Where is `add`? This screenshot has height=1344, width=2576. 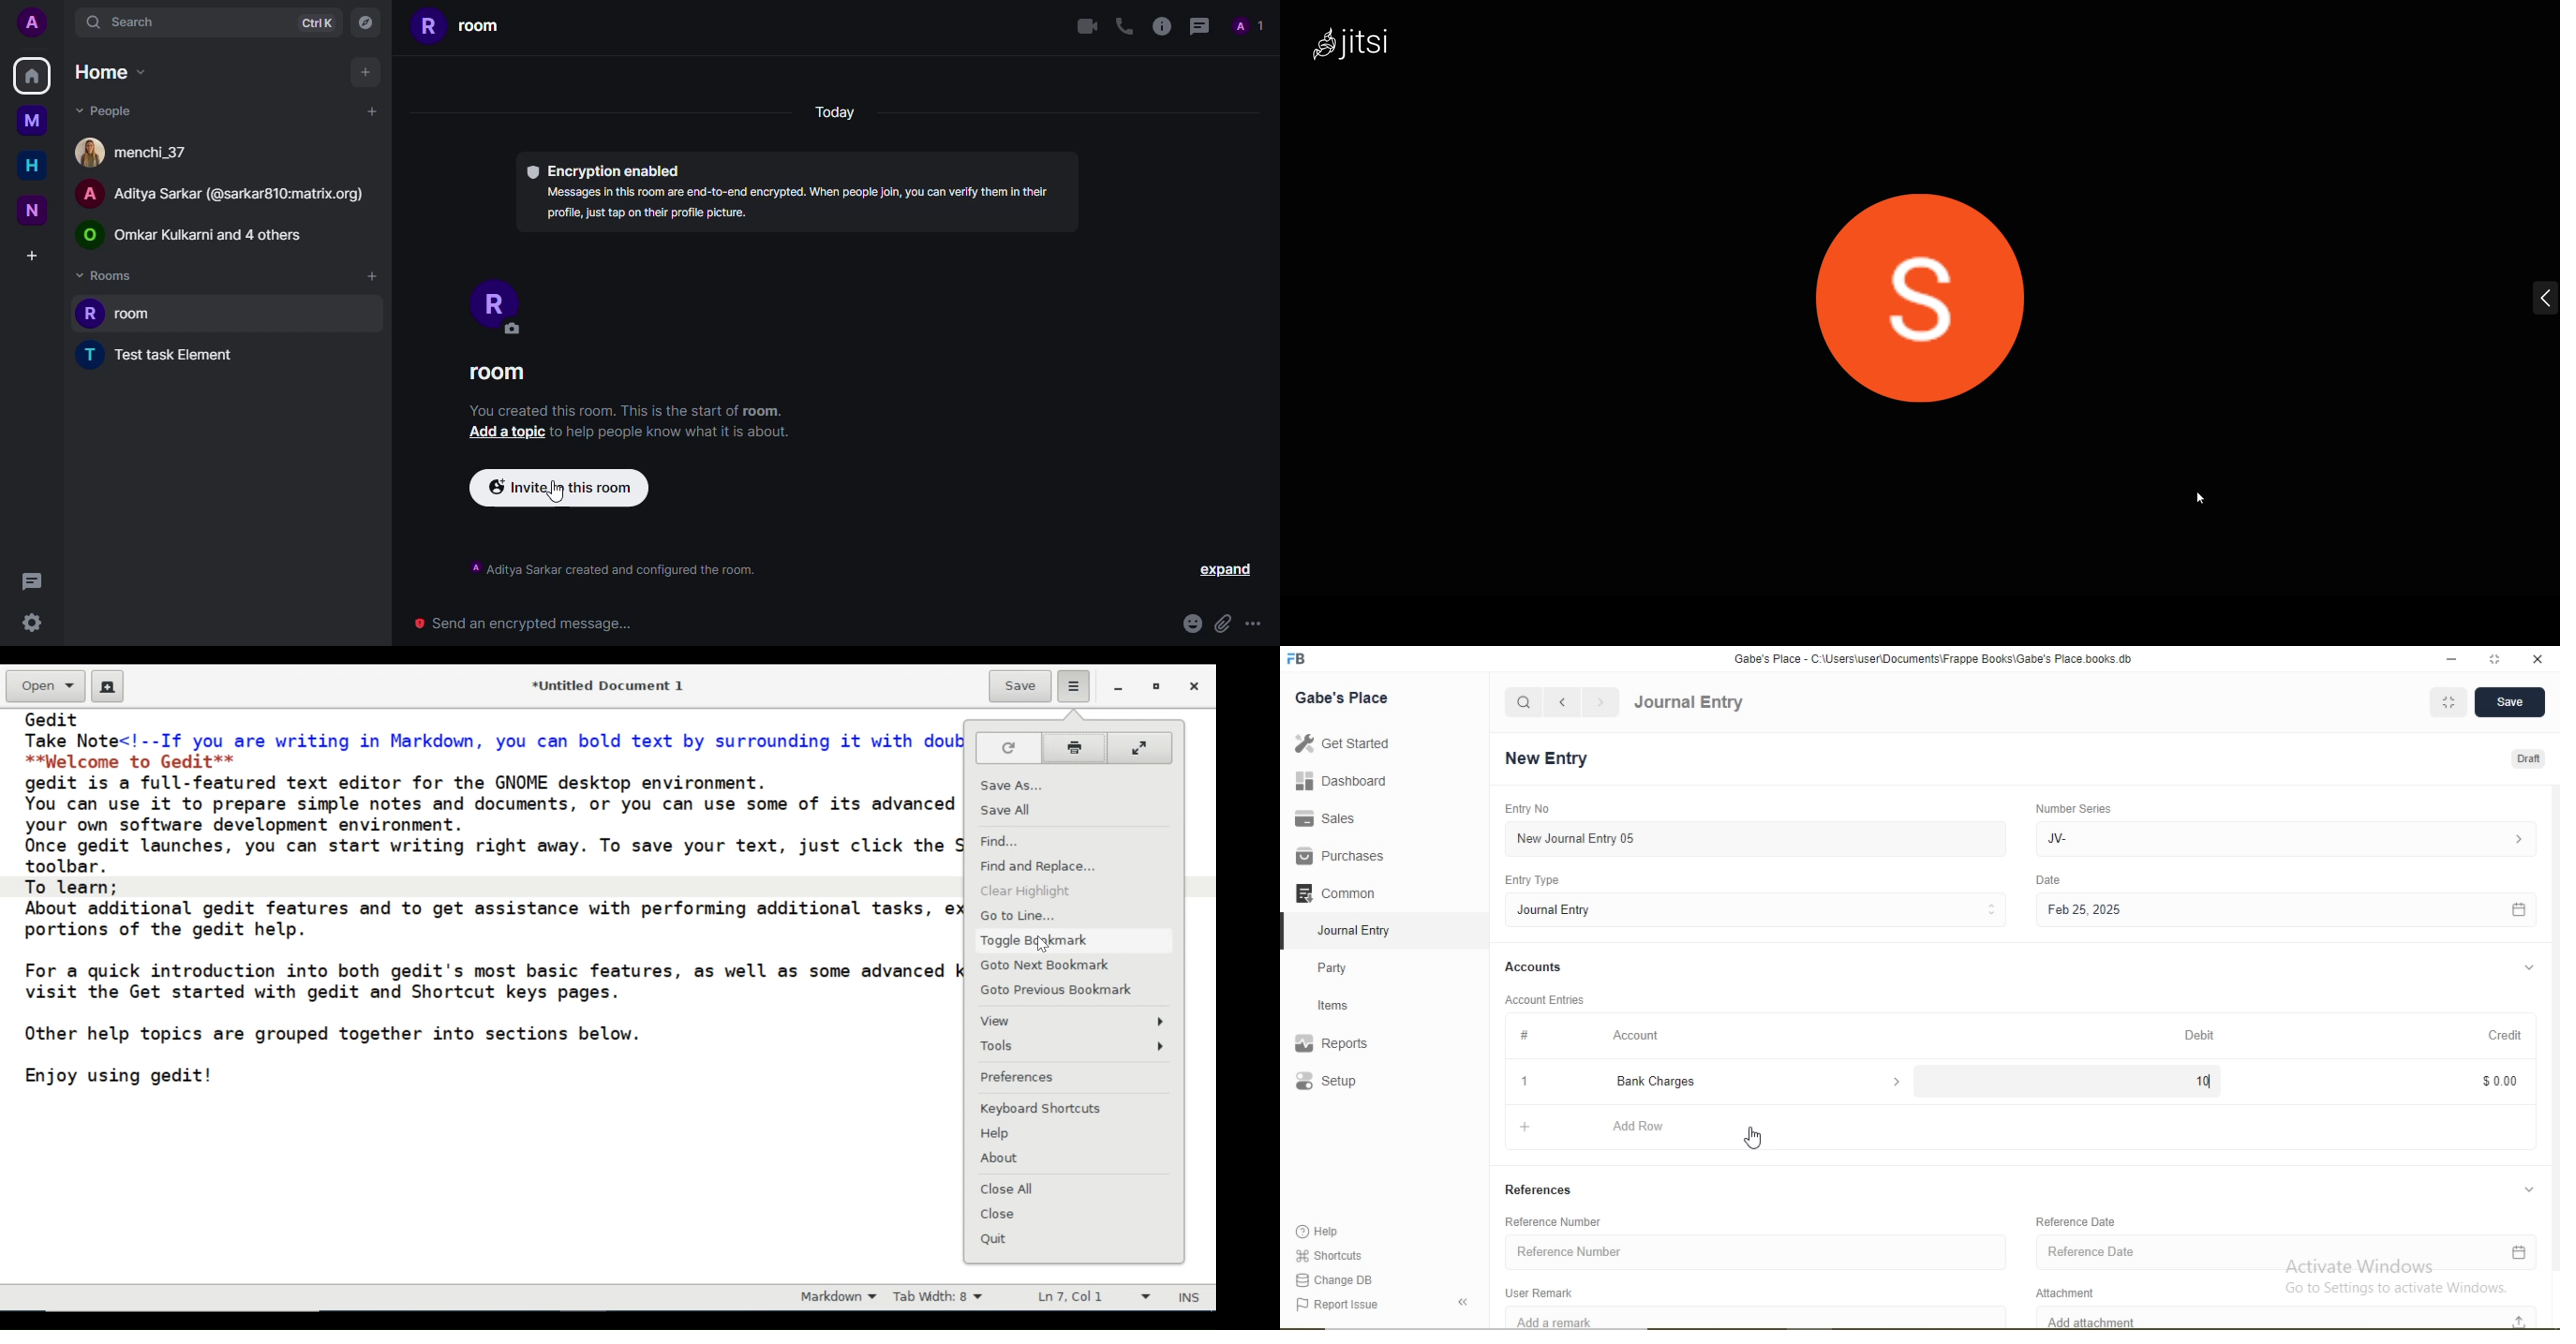
add is located at coordinates (366, 73).